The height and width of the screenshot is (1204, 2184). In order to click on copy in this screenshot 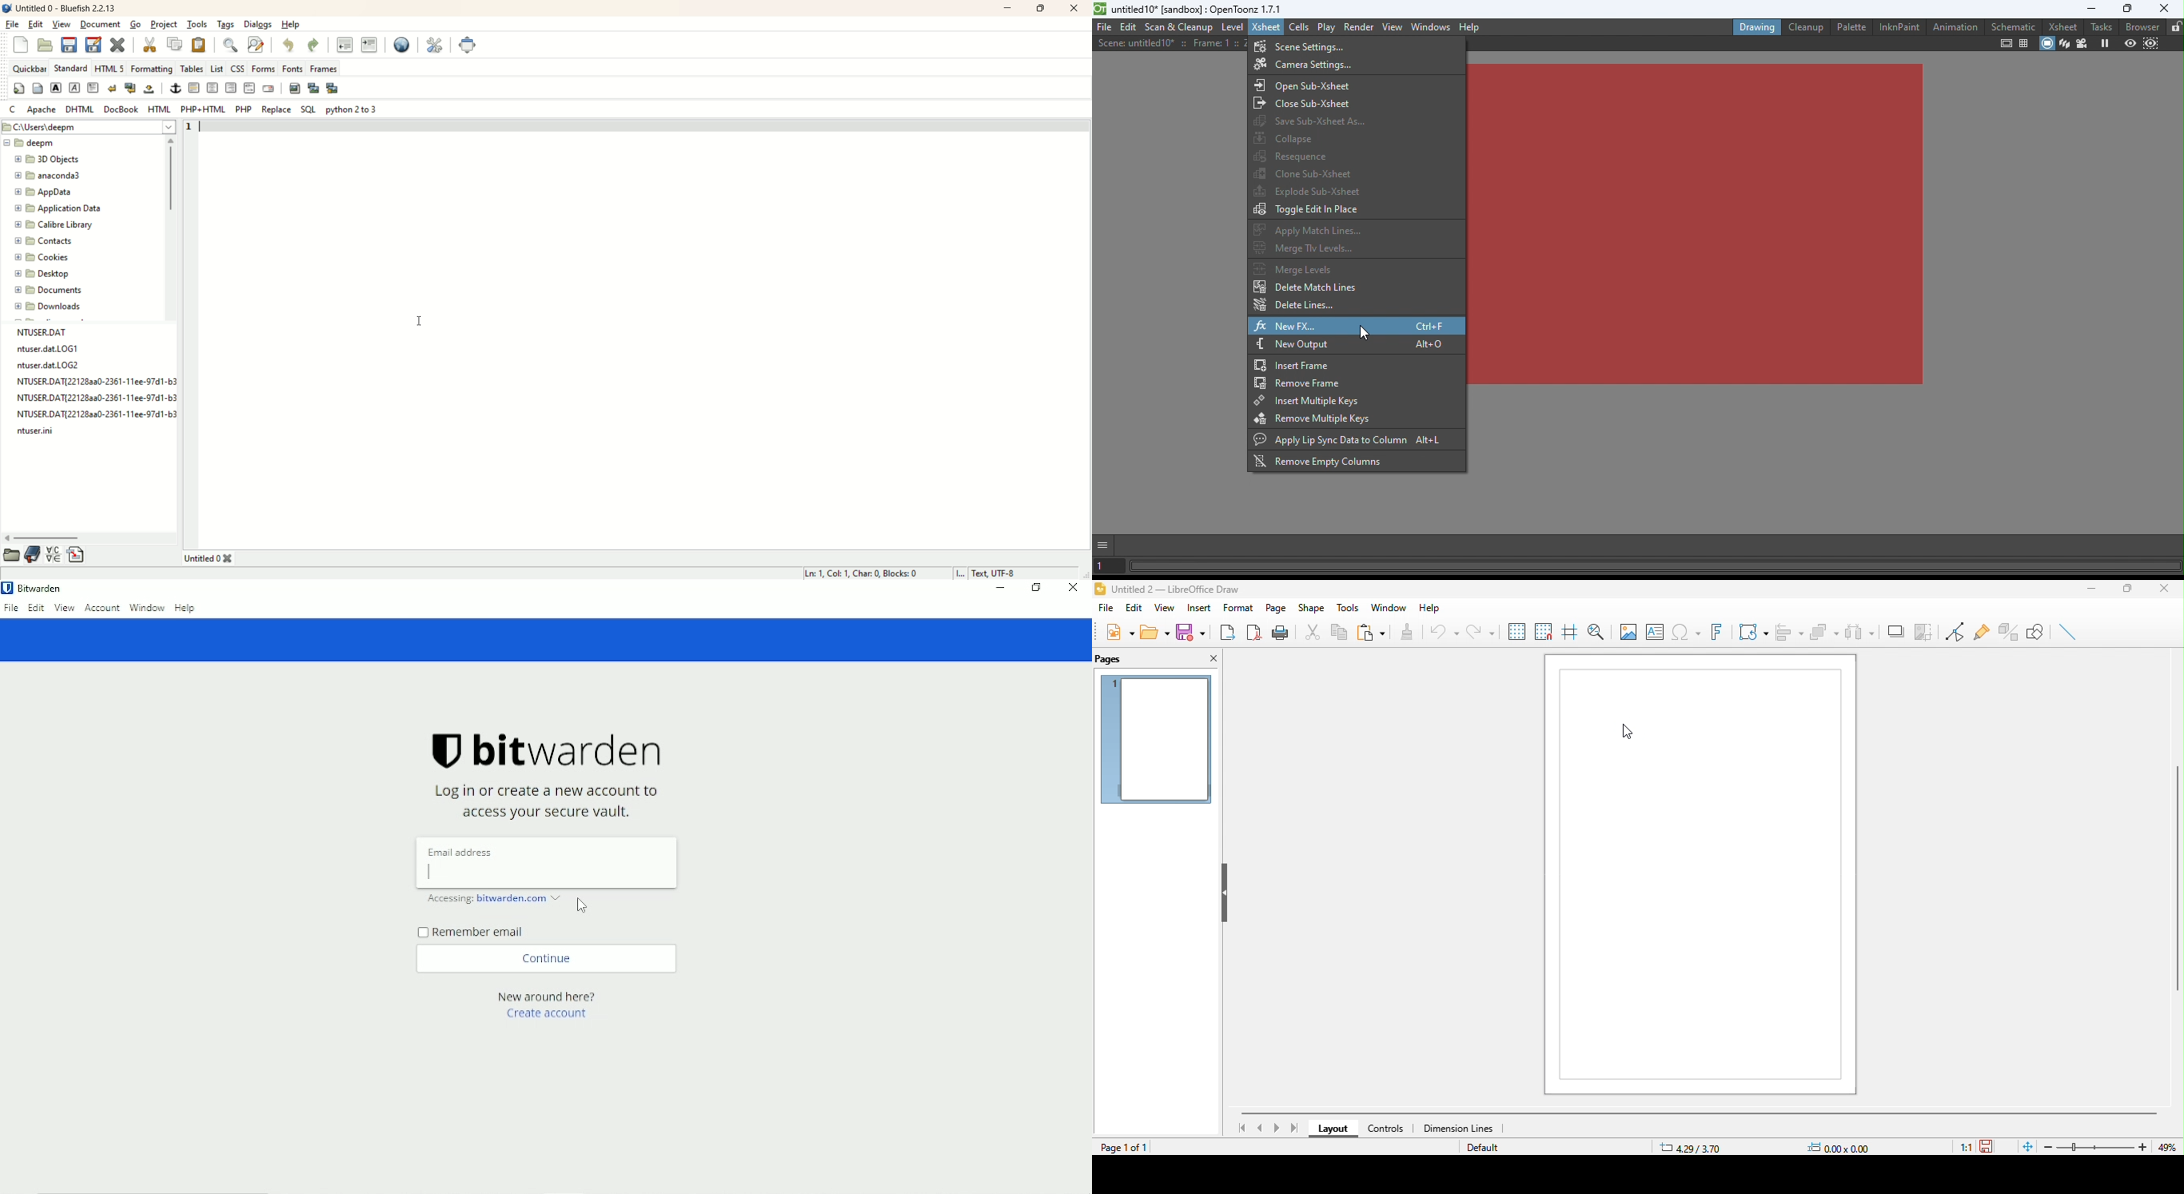, I will do `click(1341, 633)`.